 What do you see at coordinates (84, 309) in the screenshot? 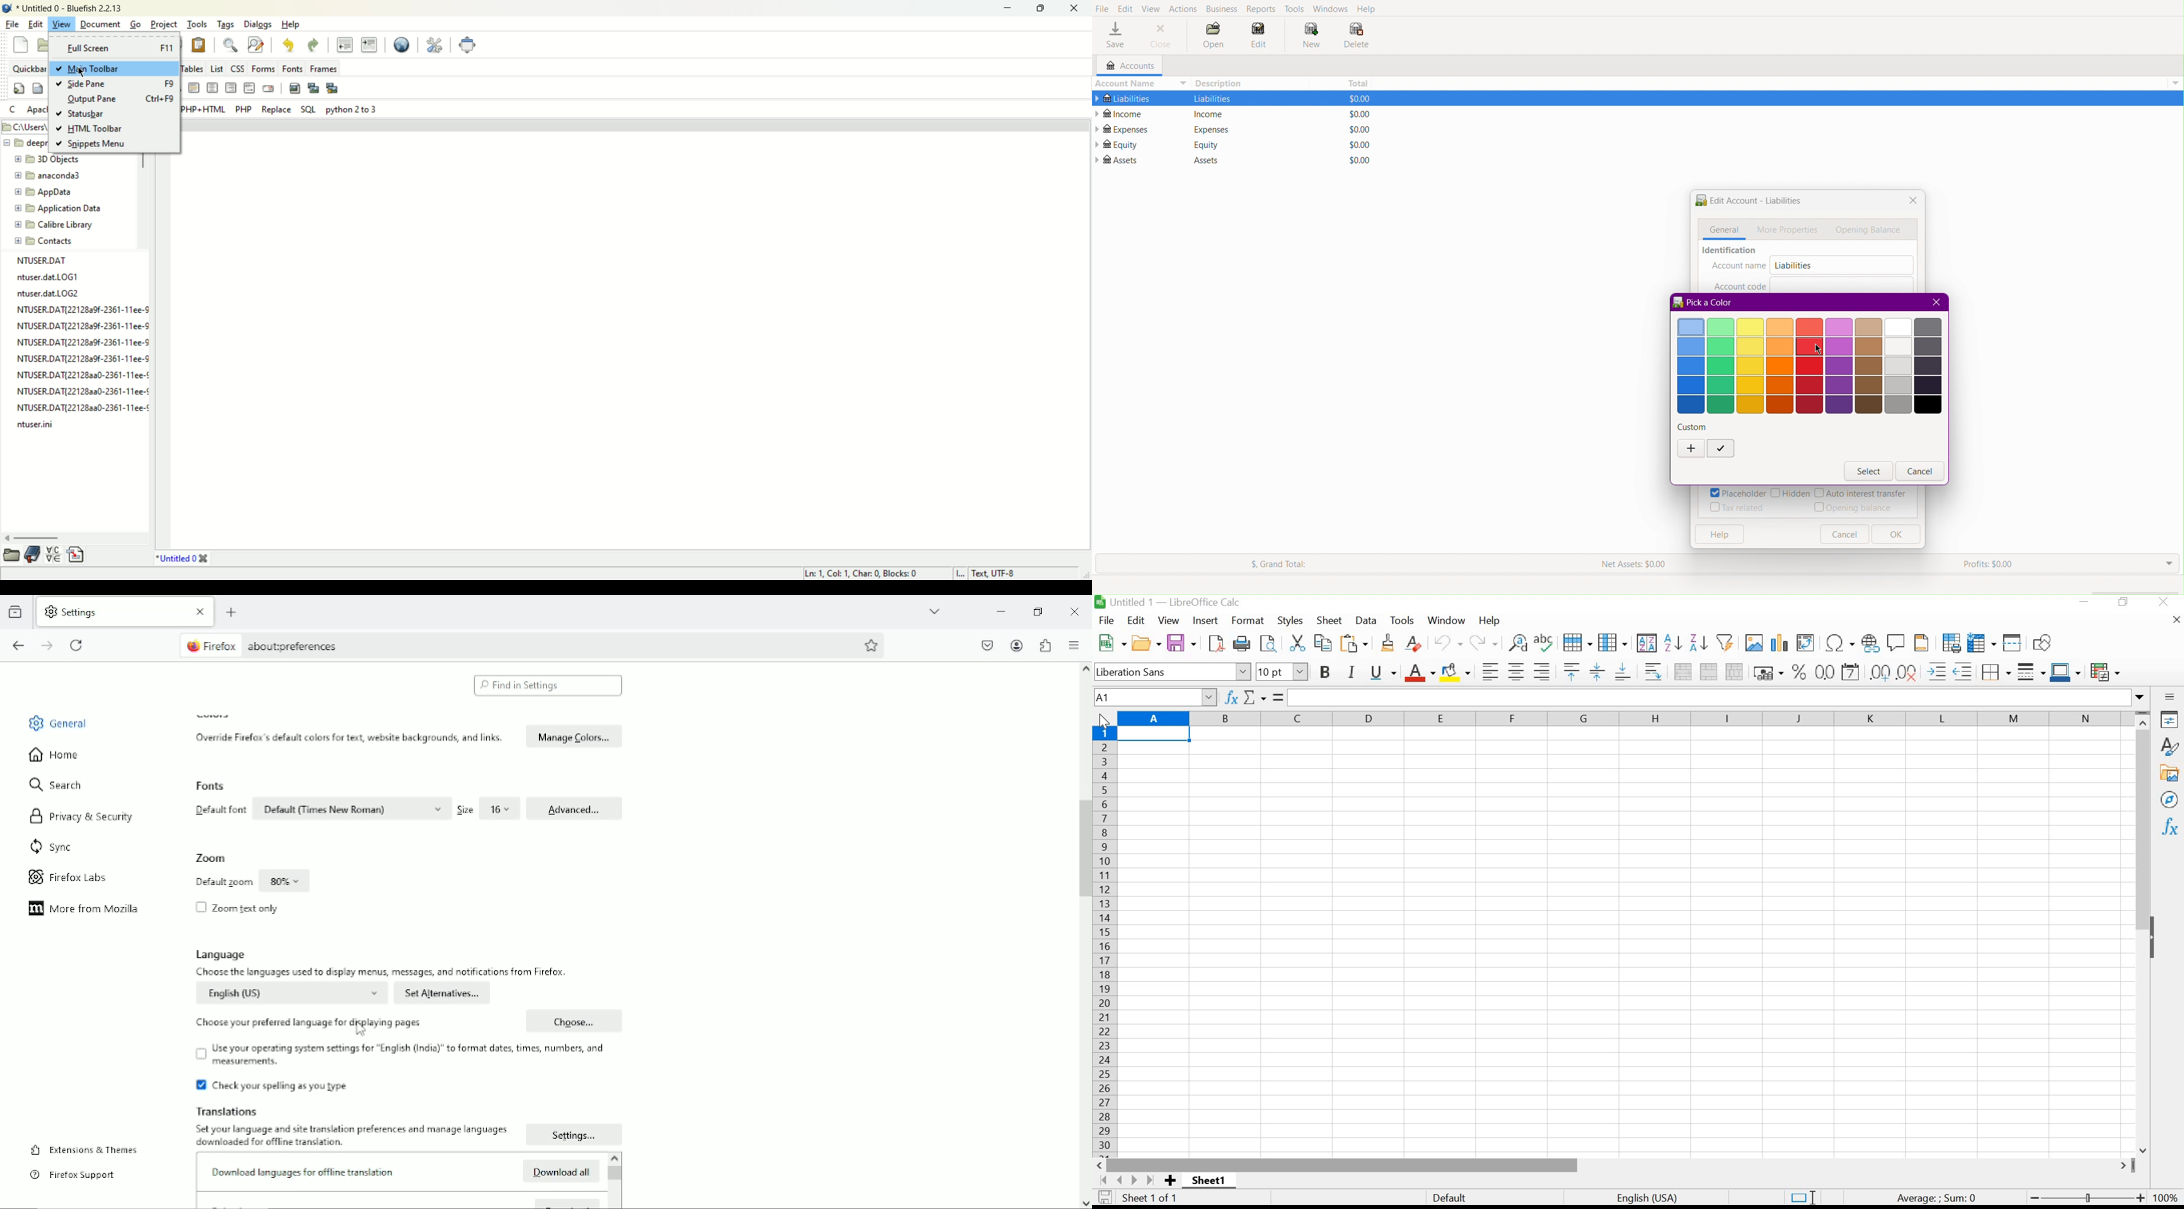
I see `NTUSER.DAT[221282a9f-2361-11ee-S` at bounding box center [84, 309].